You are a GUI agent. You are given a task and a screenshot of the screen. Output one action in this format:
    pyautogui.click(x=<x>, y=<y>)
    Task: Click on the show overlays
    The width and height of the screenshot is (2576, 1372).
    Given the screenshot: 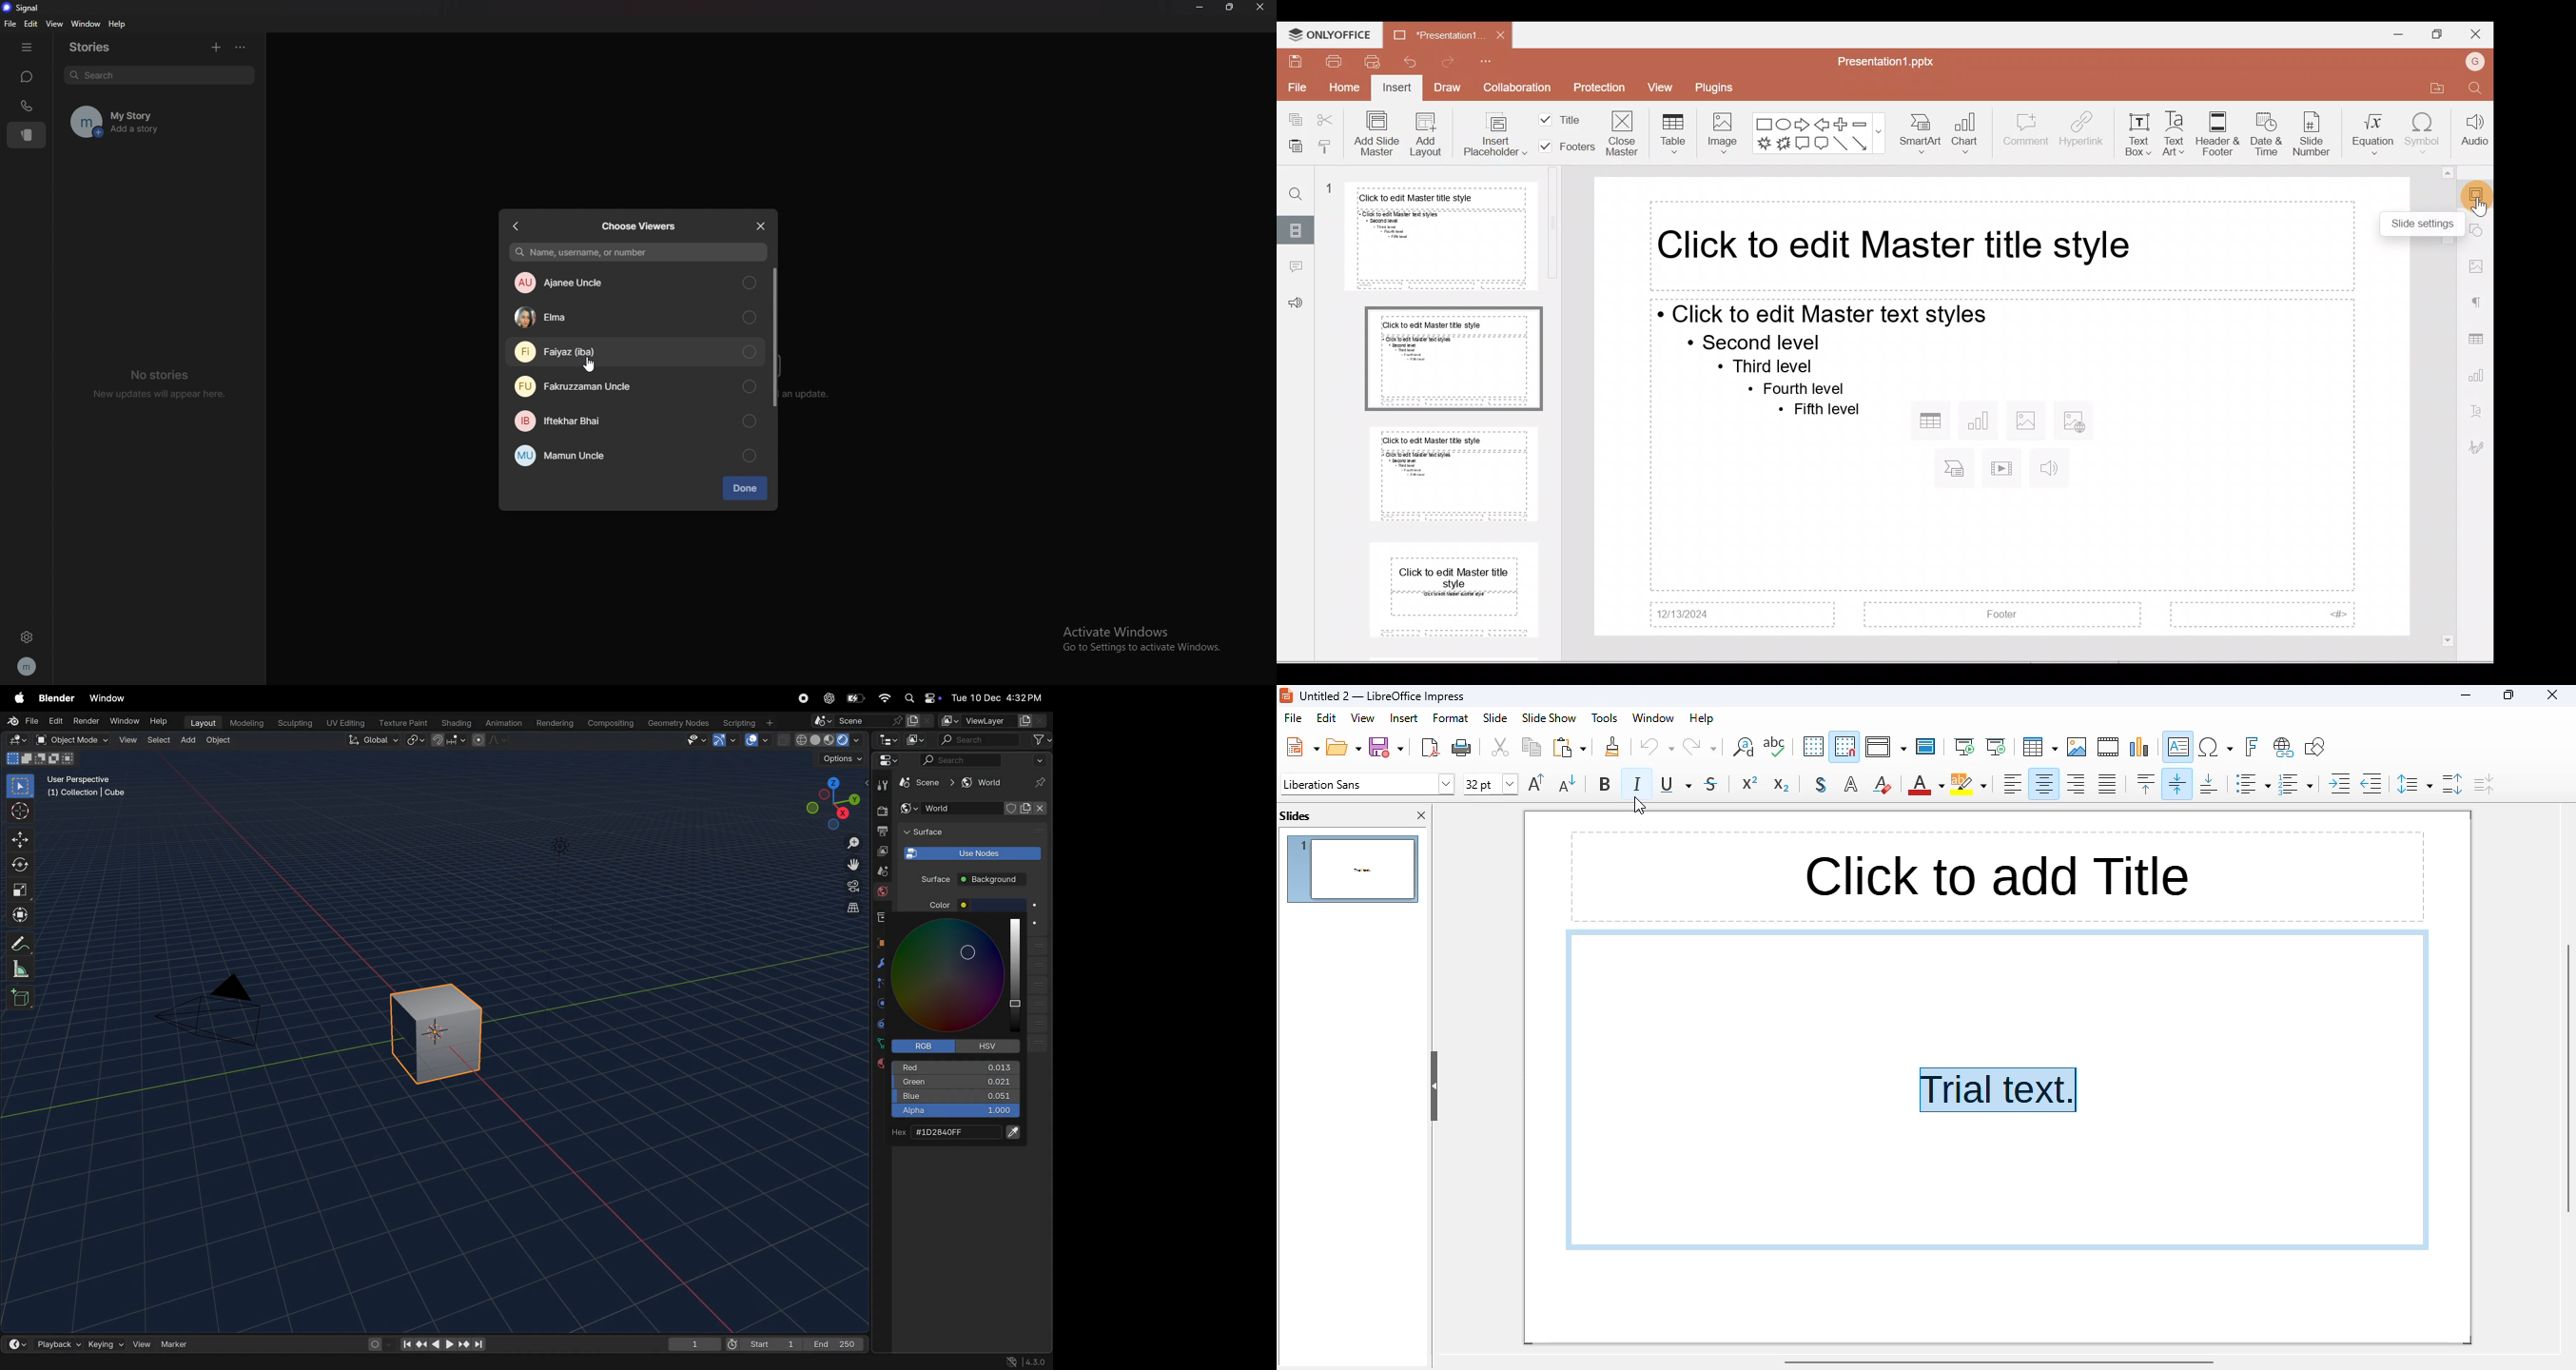 What is the action you would take?
    pyautogui.click(x=758, y=740)
    